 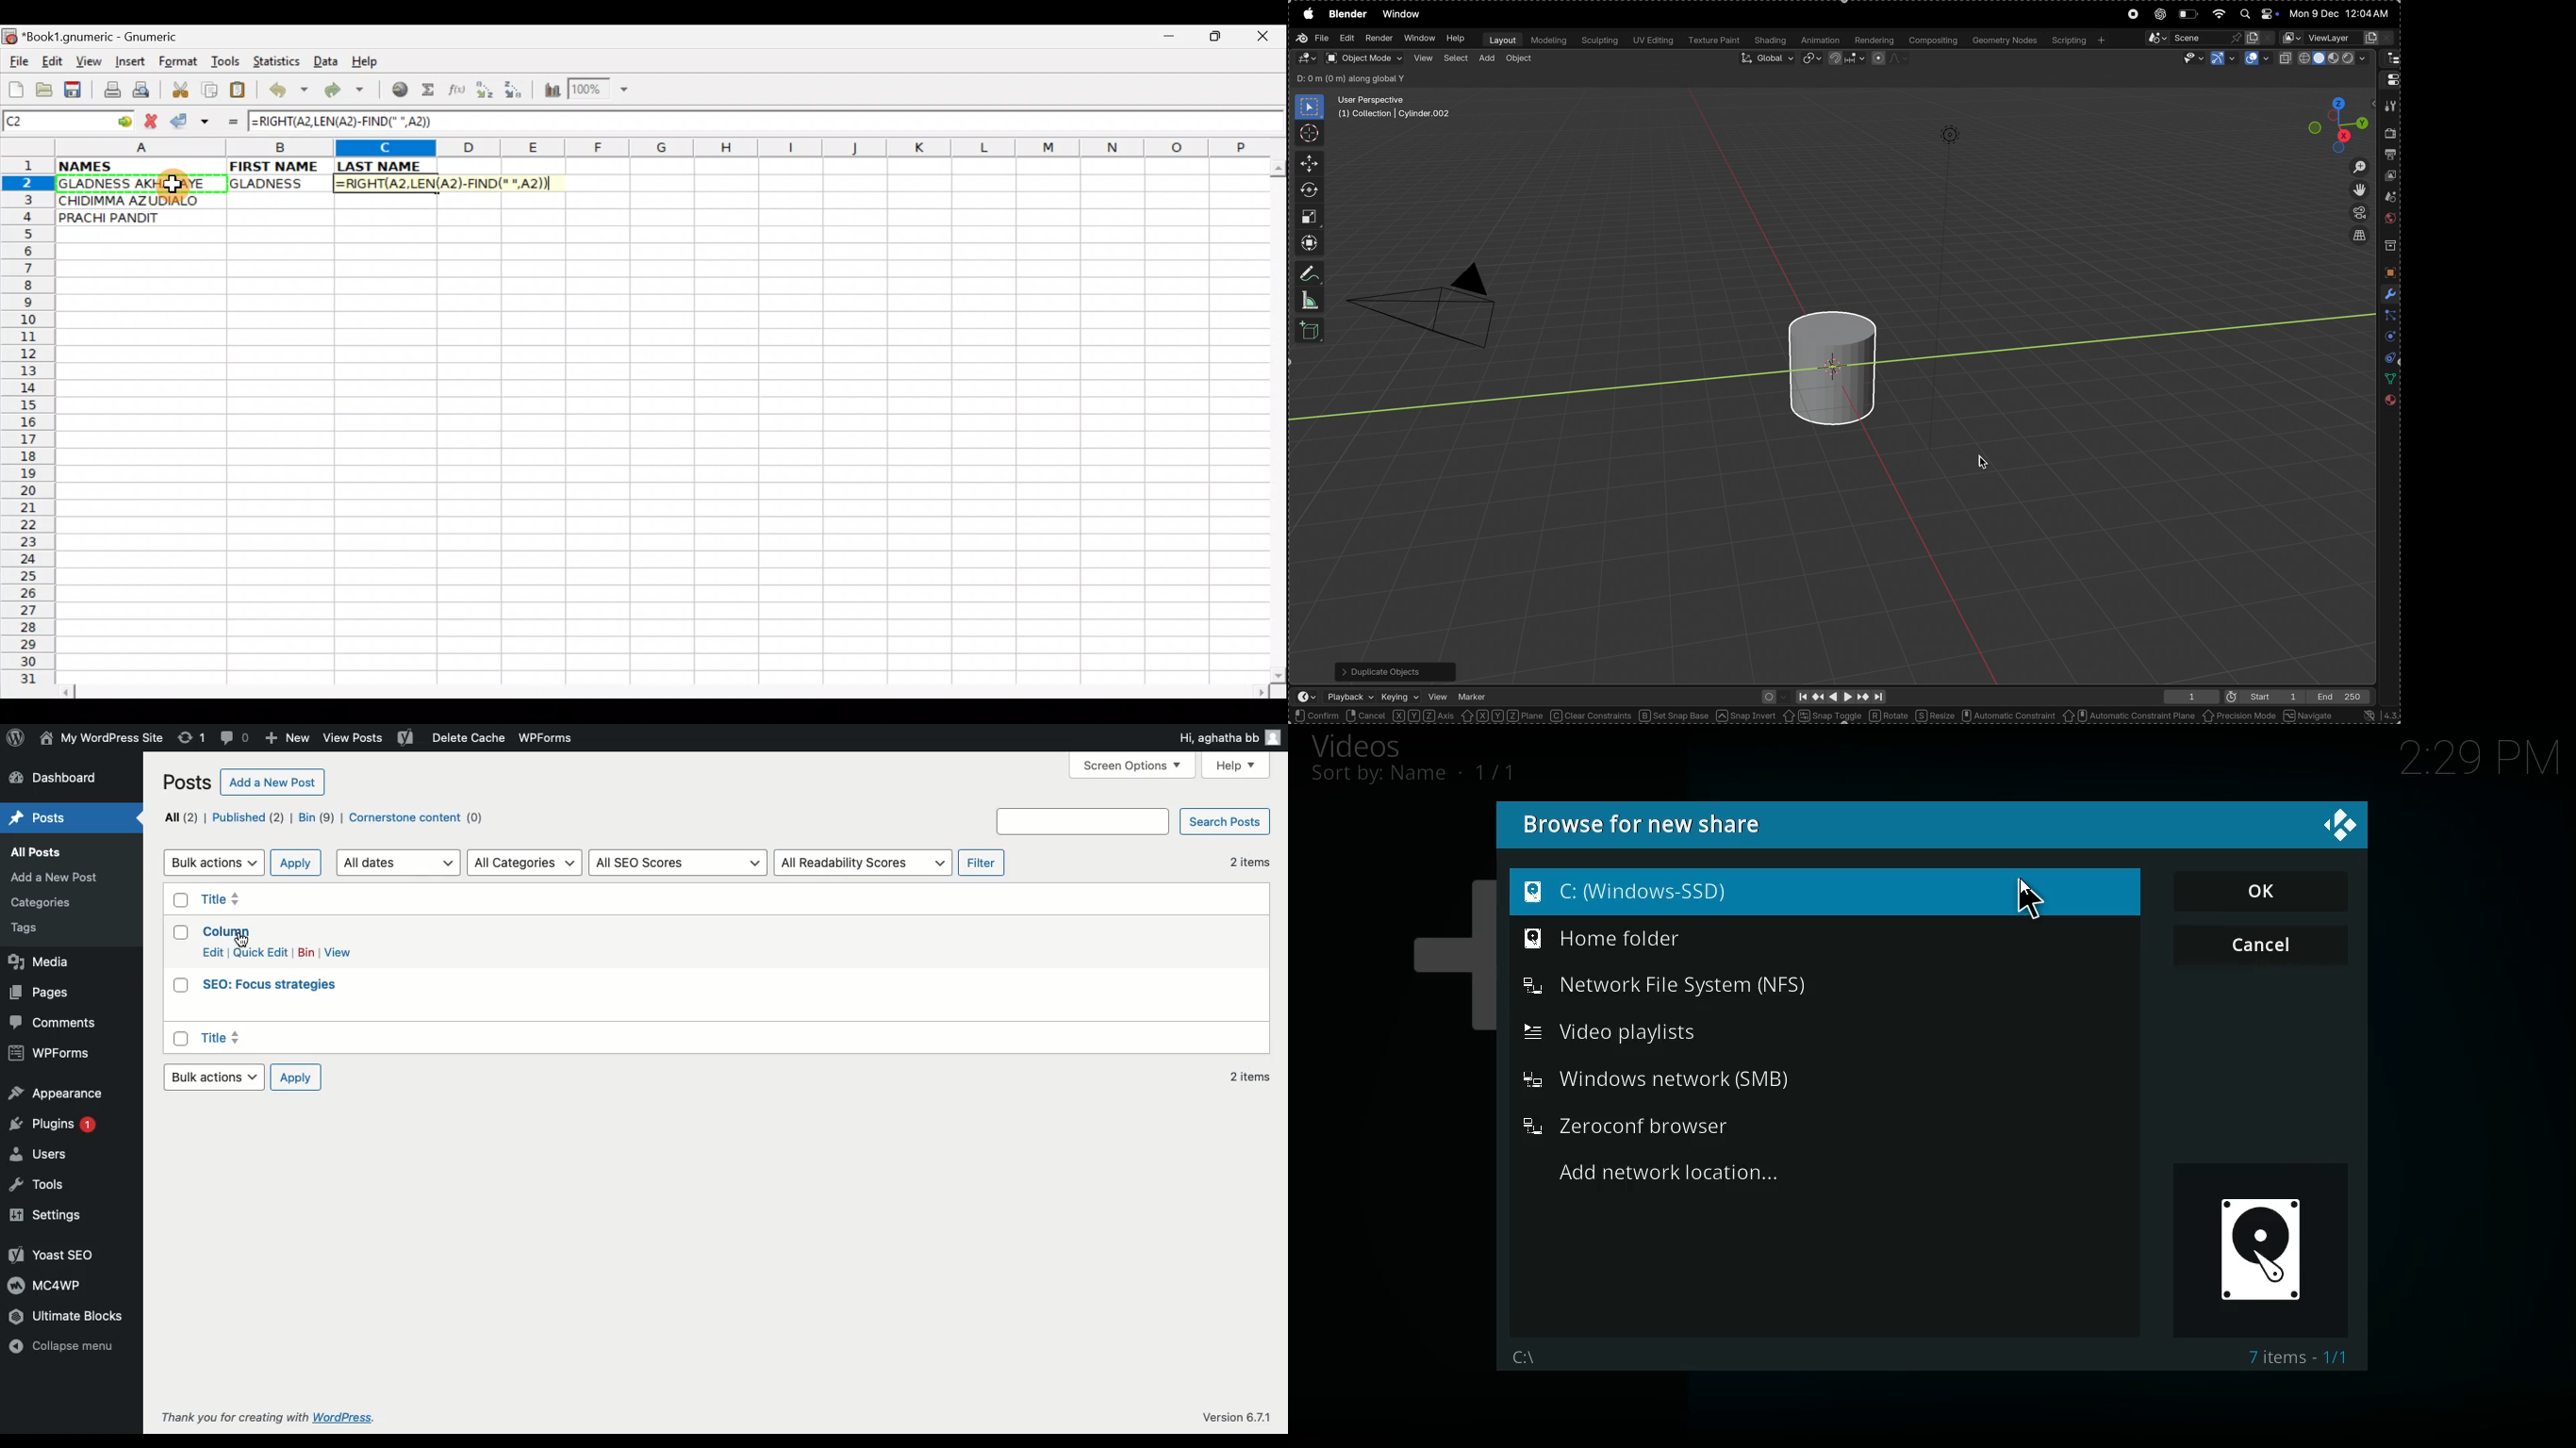 I want to click on Cells, so click(x=666, y=465).